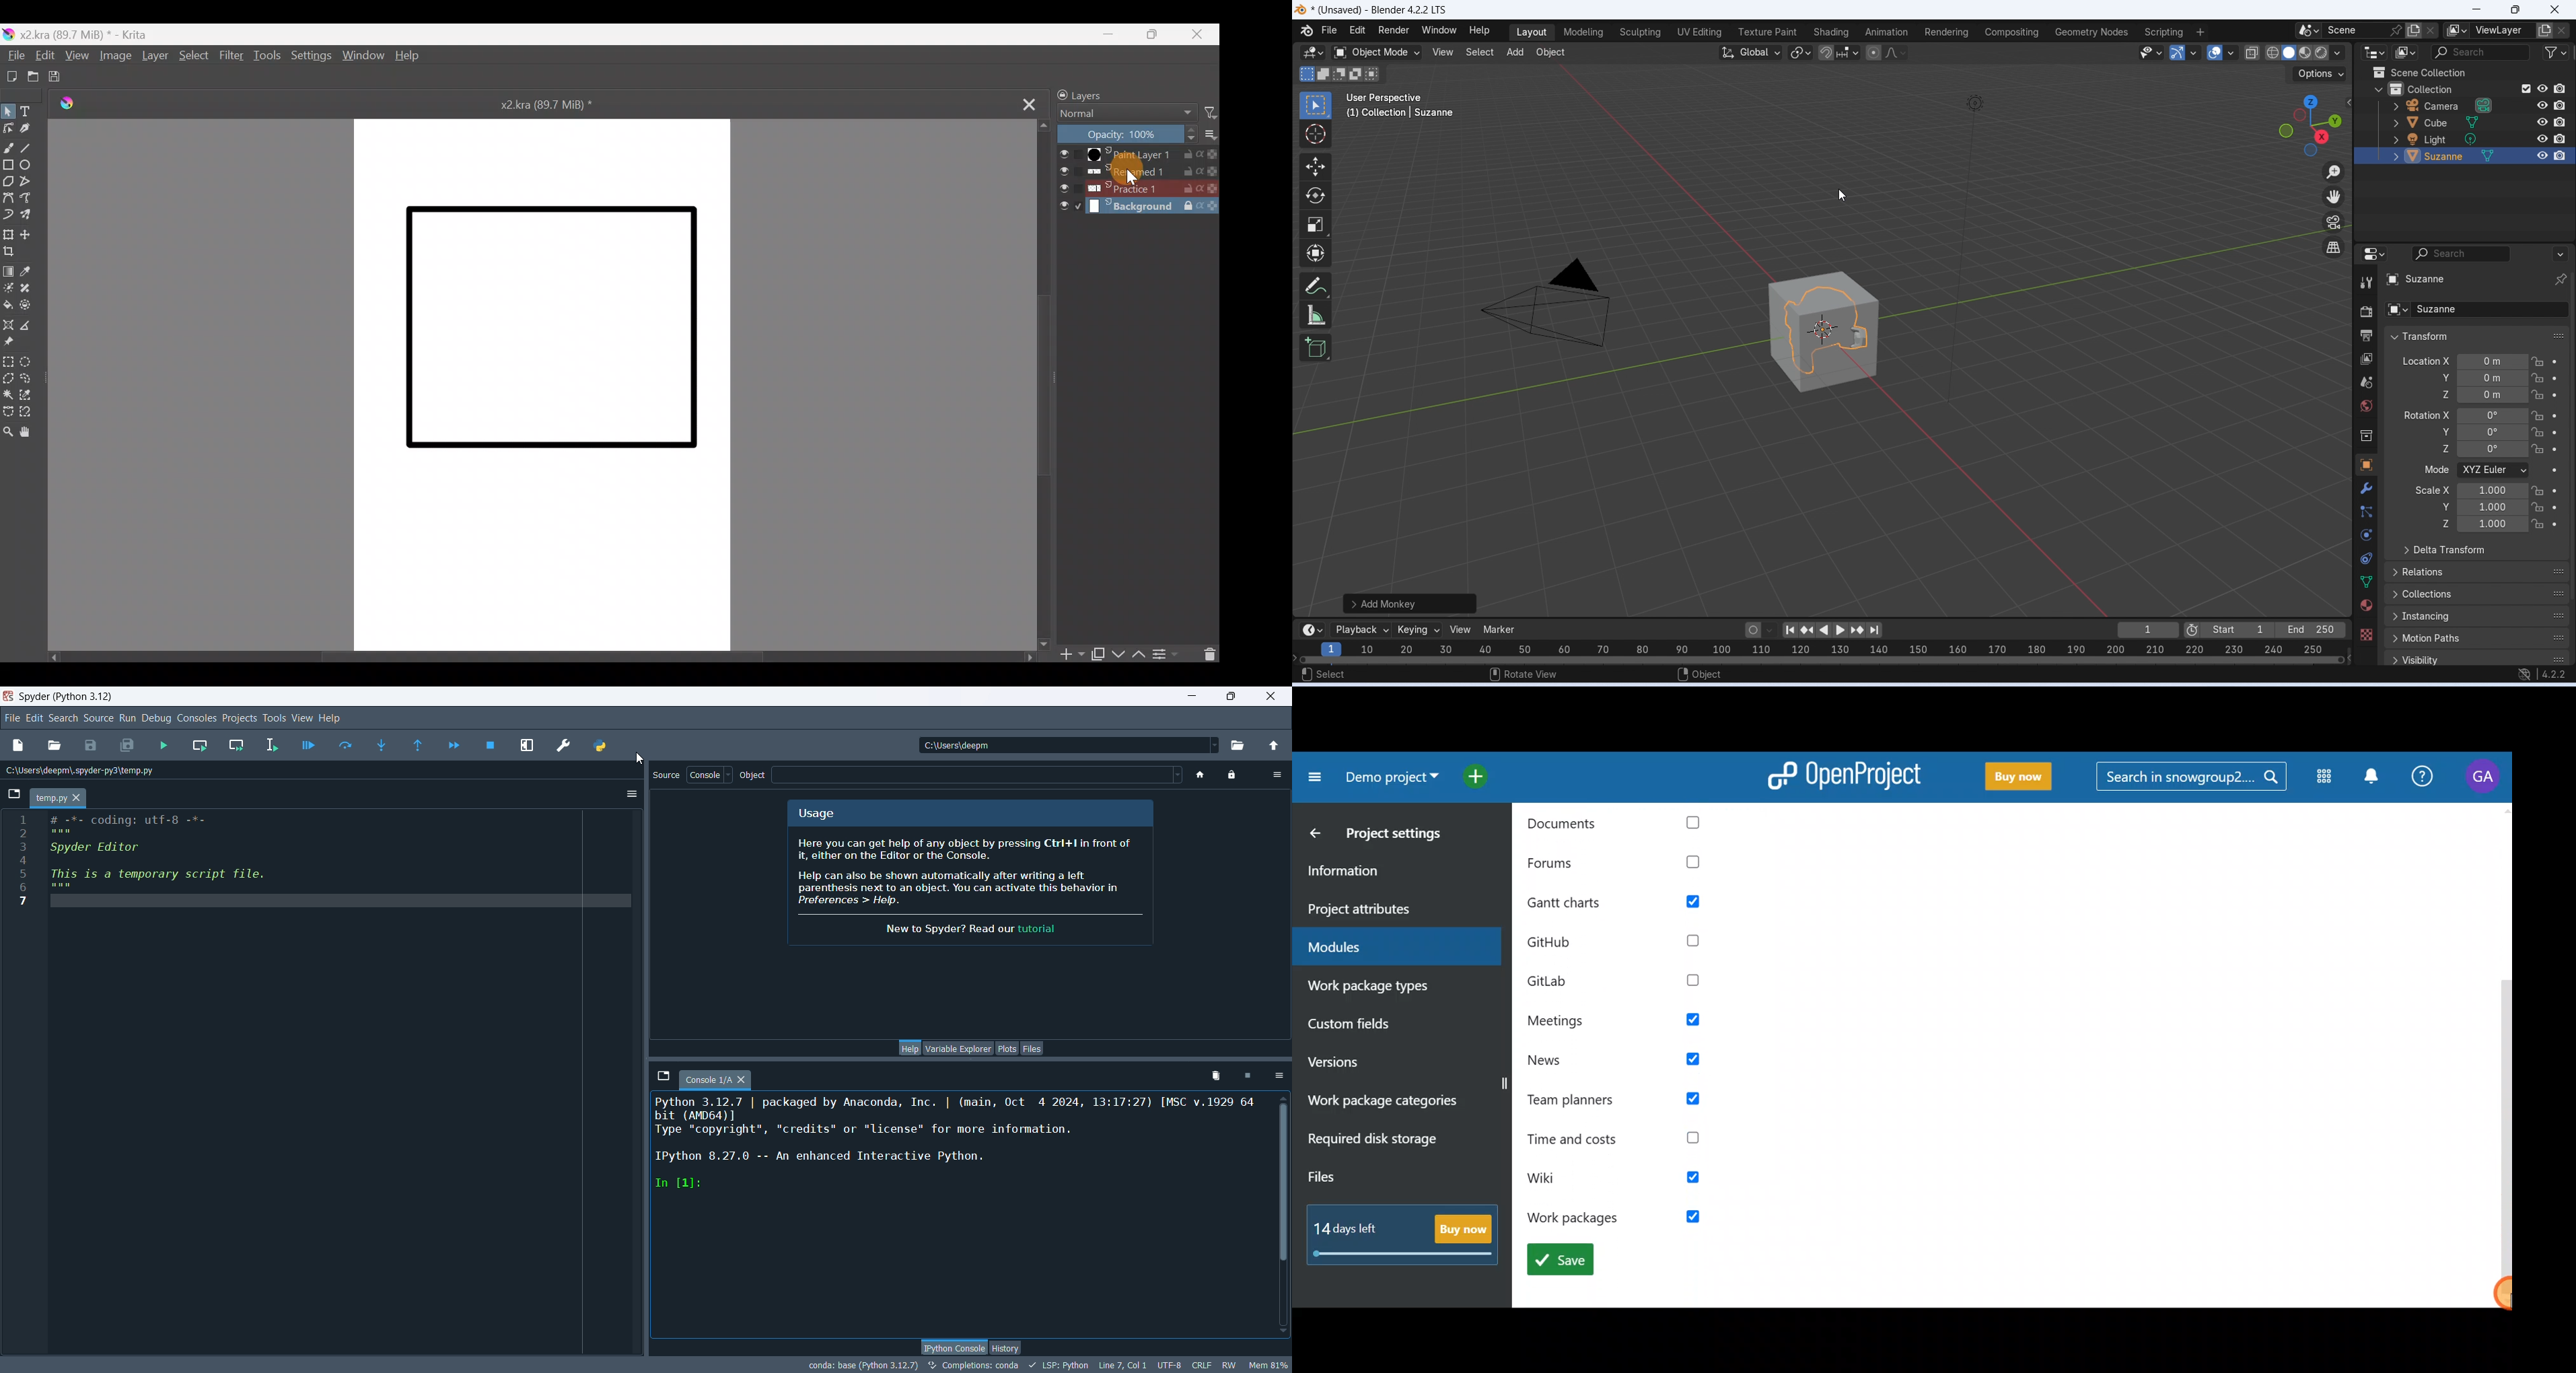 This screenshot has height=1400, width=2576. Describe the element at coordinates (1155, 37) in the screenshot. I see `Maximise` at that location.